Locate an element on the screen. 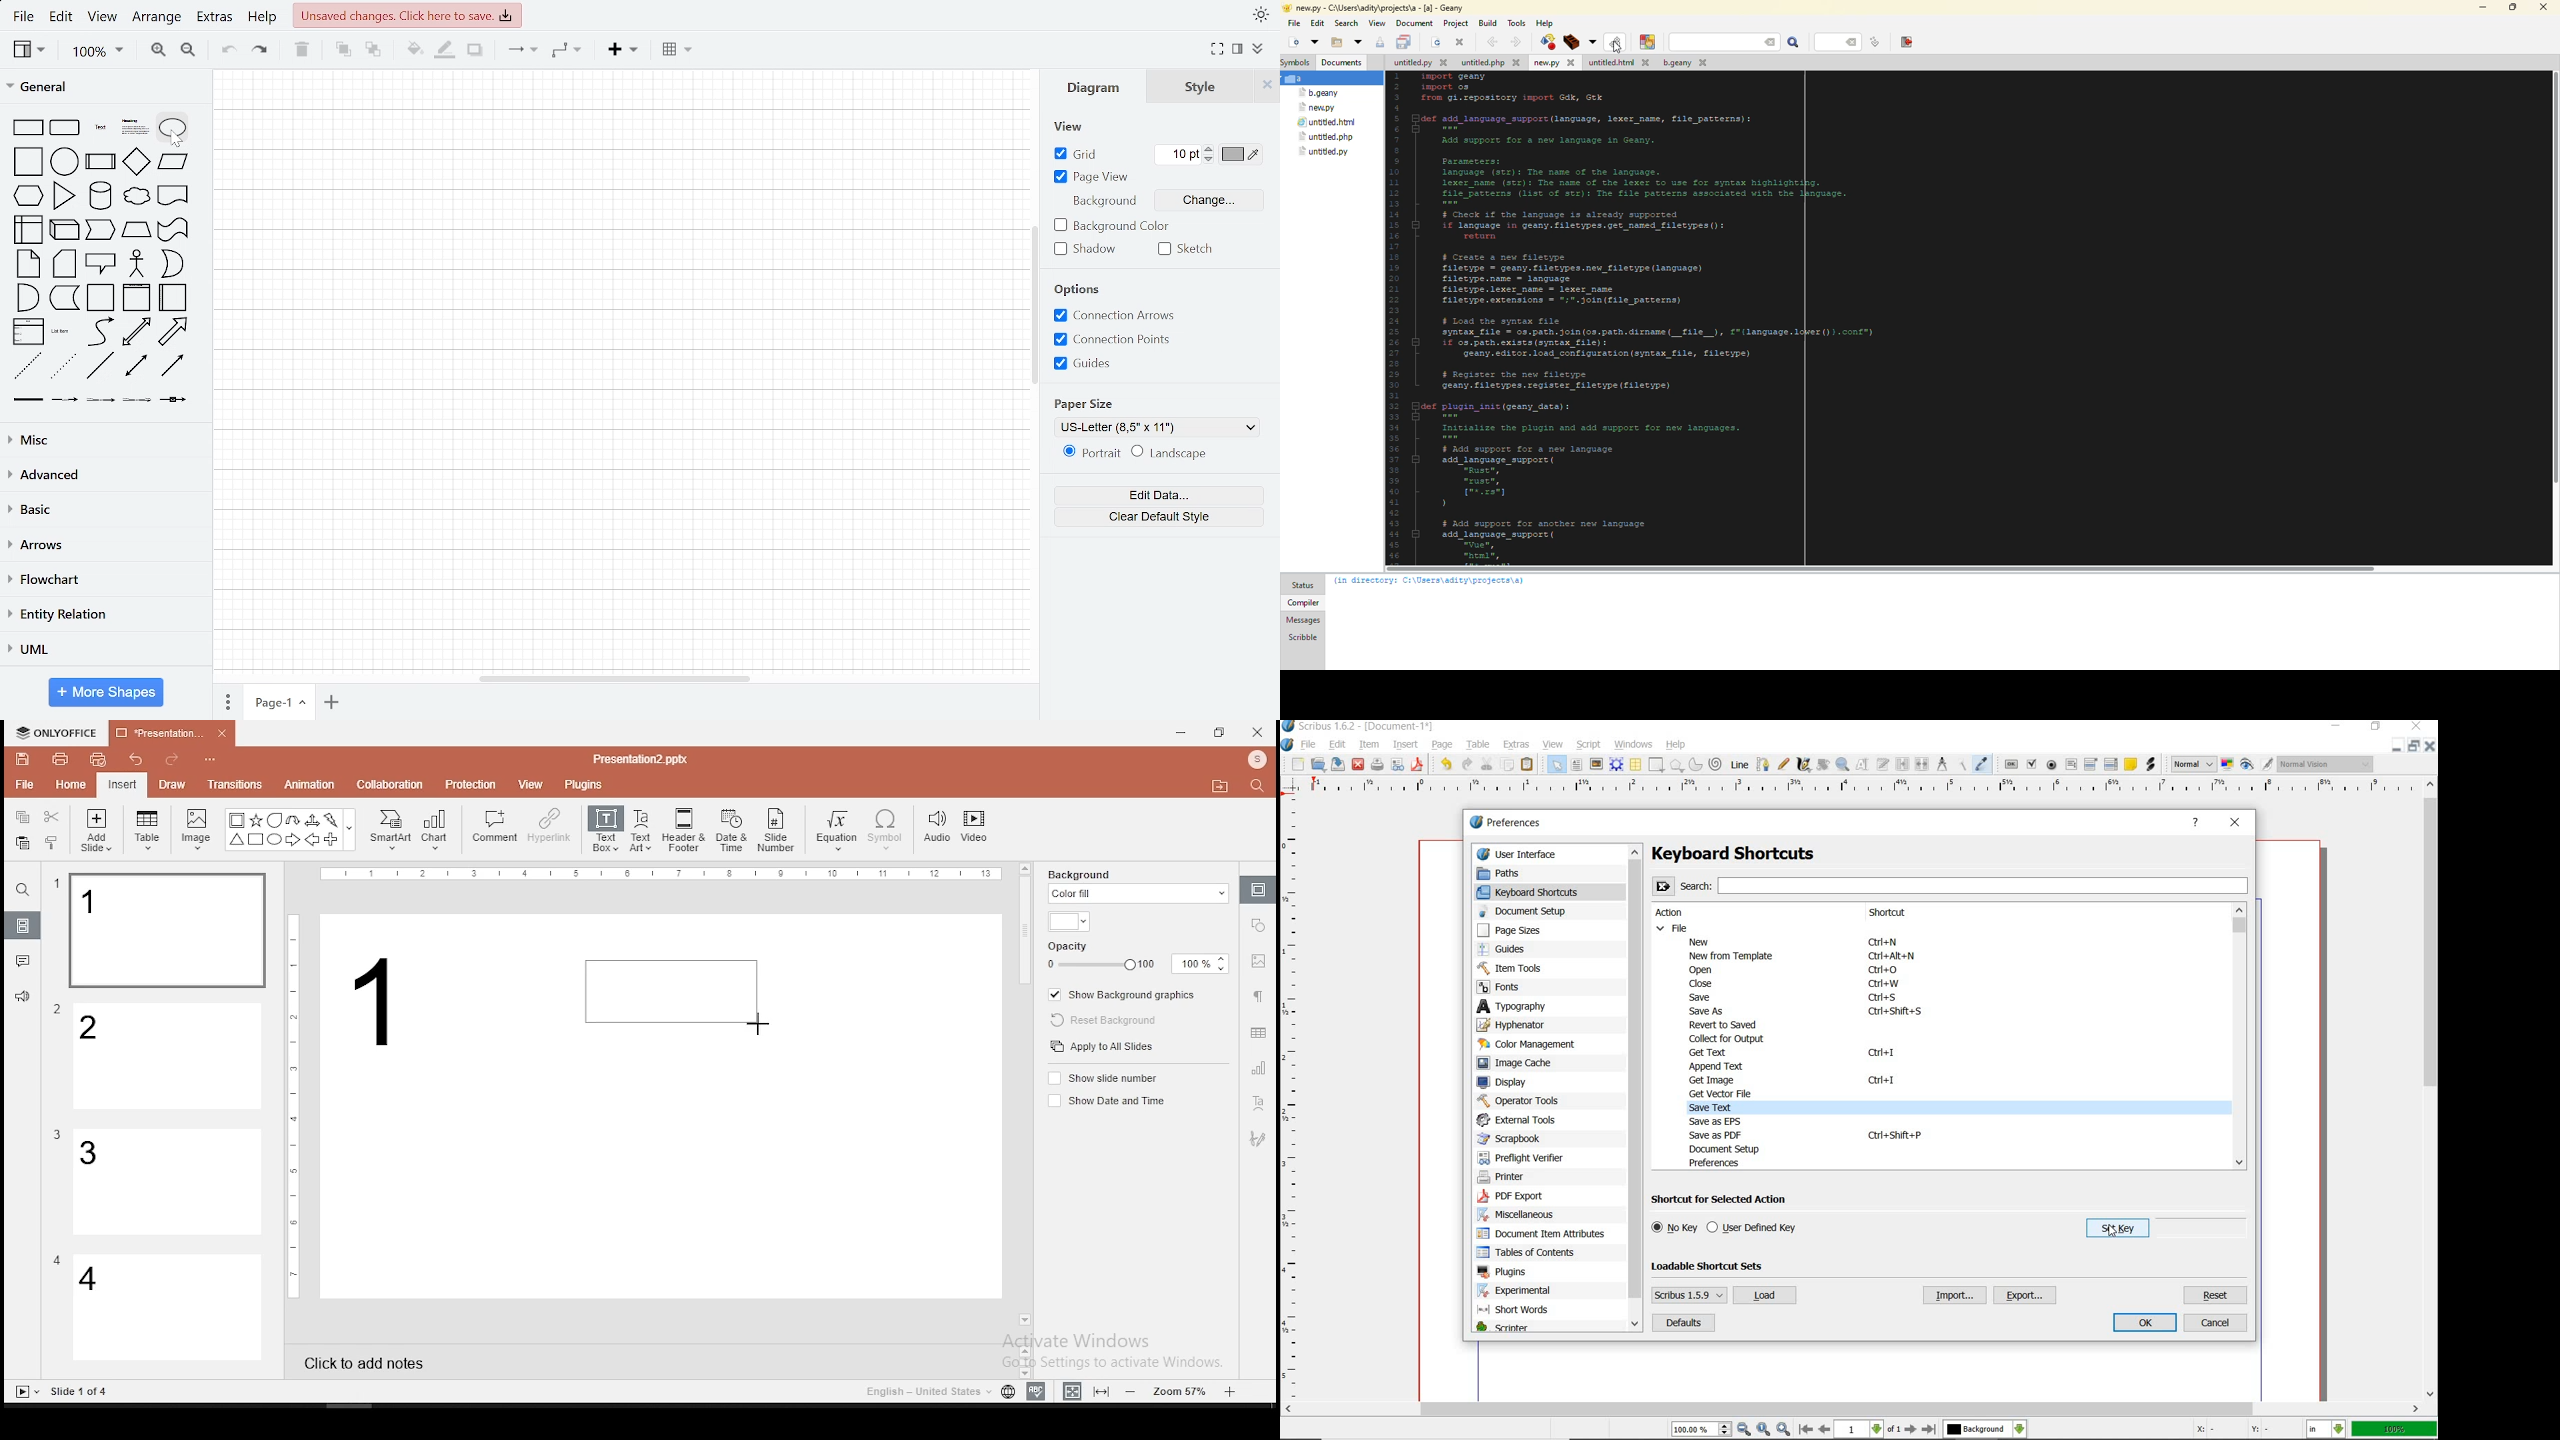 This screenshot has width=2576, height=1456. undo is located at coordinates (225, 50).